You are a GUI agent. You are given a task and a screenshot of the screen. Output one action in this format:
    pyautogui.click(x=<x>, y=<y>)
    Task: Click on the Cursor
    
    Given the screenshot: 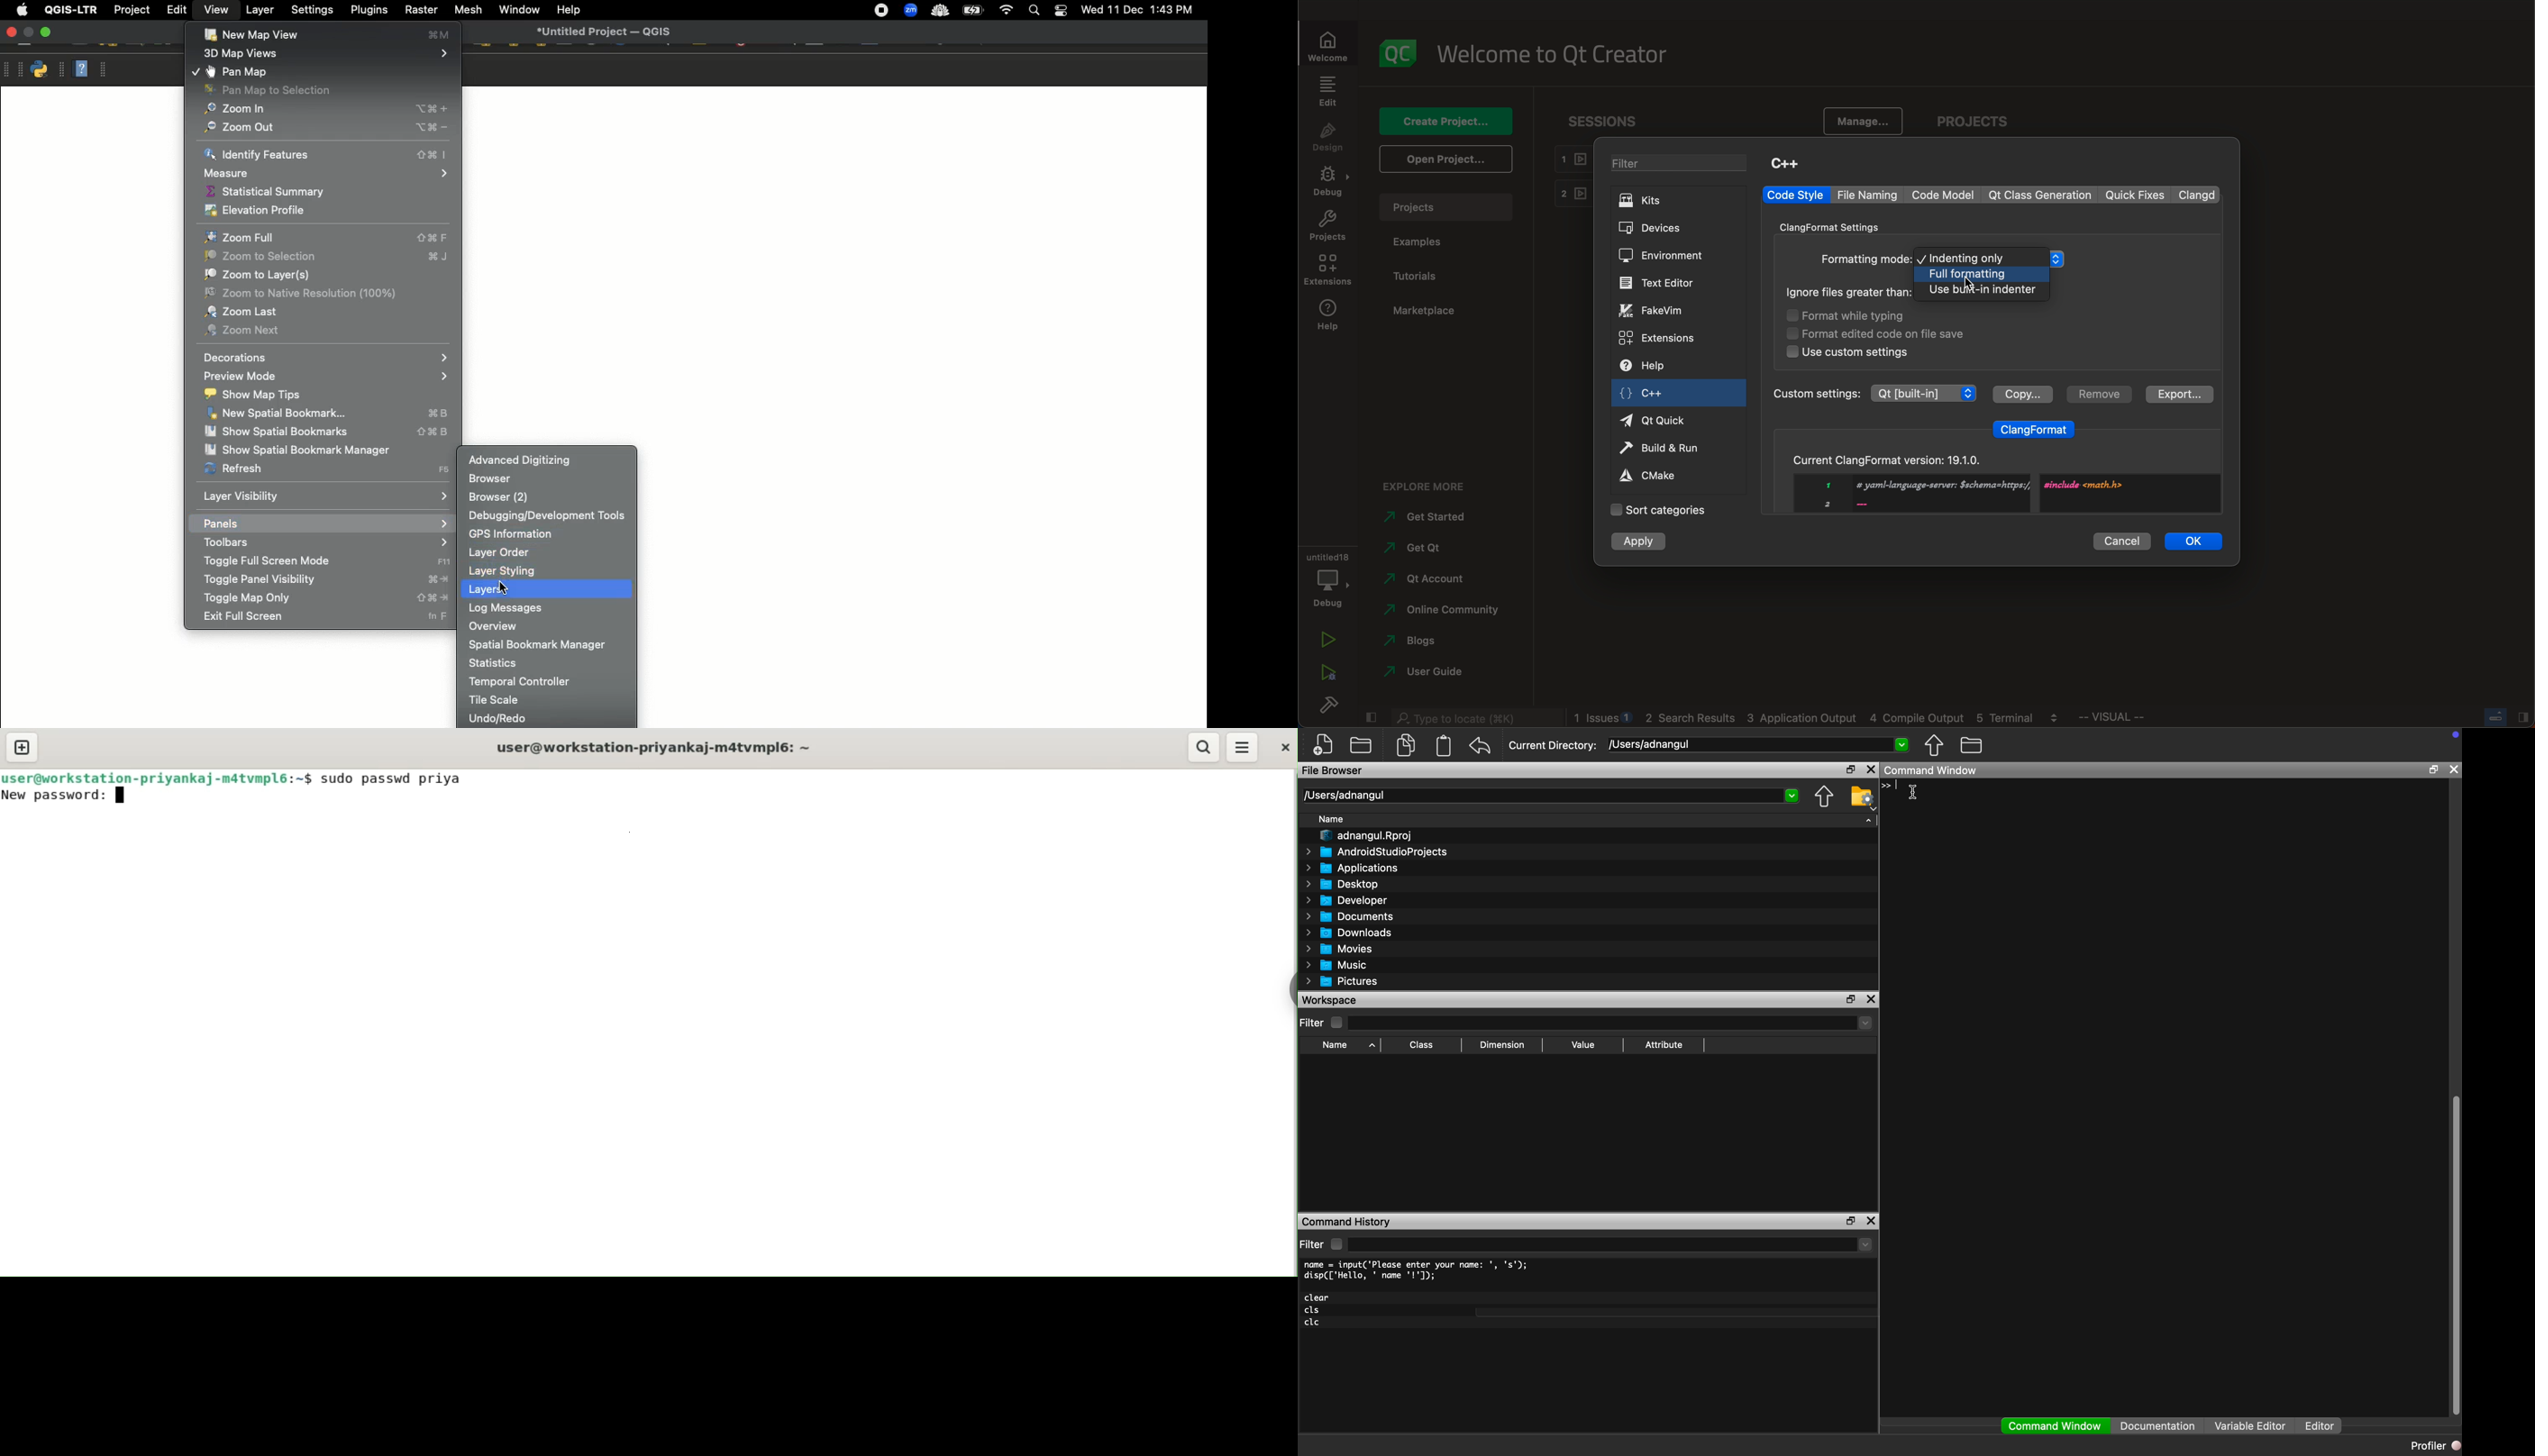 What is the action you would take?
    pyautogui.click(x=502, y=587)
    